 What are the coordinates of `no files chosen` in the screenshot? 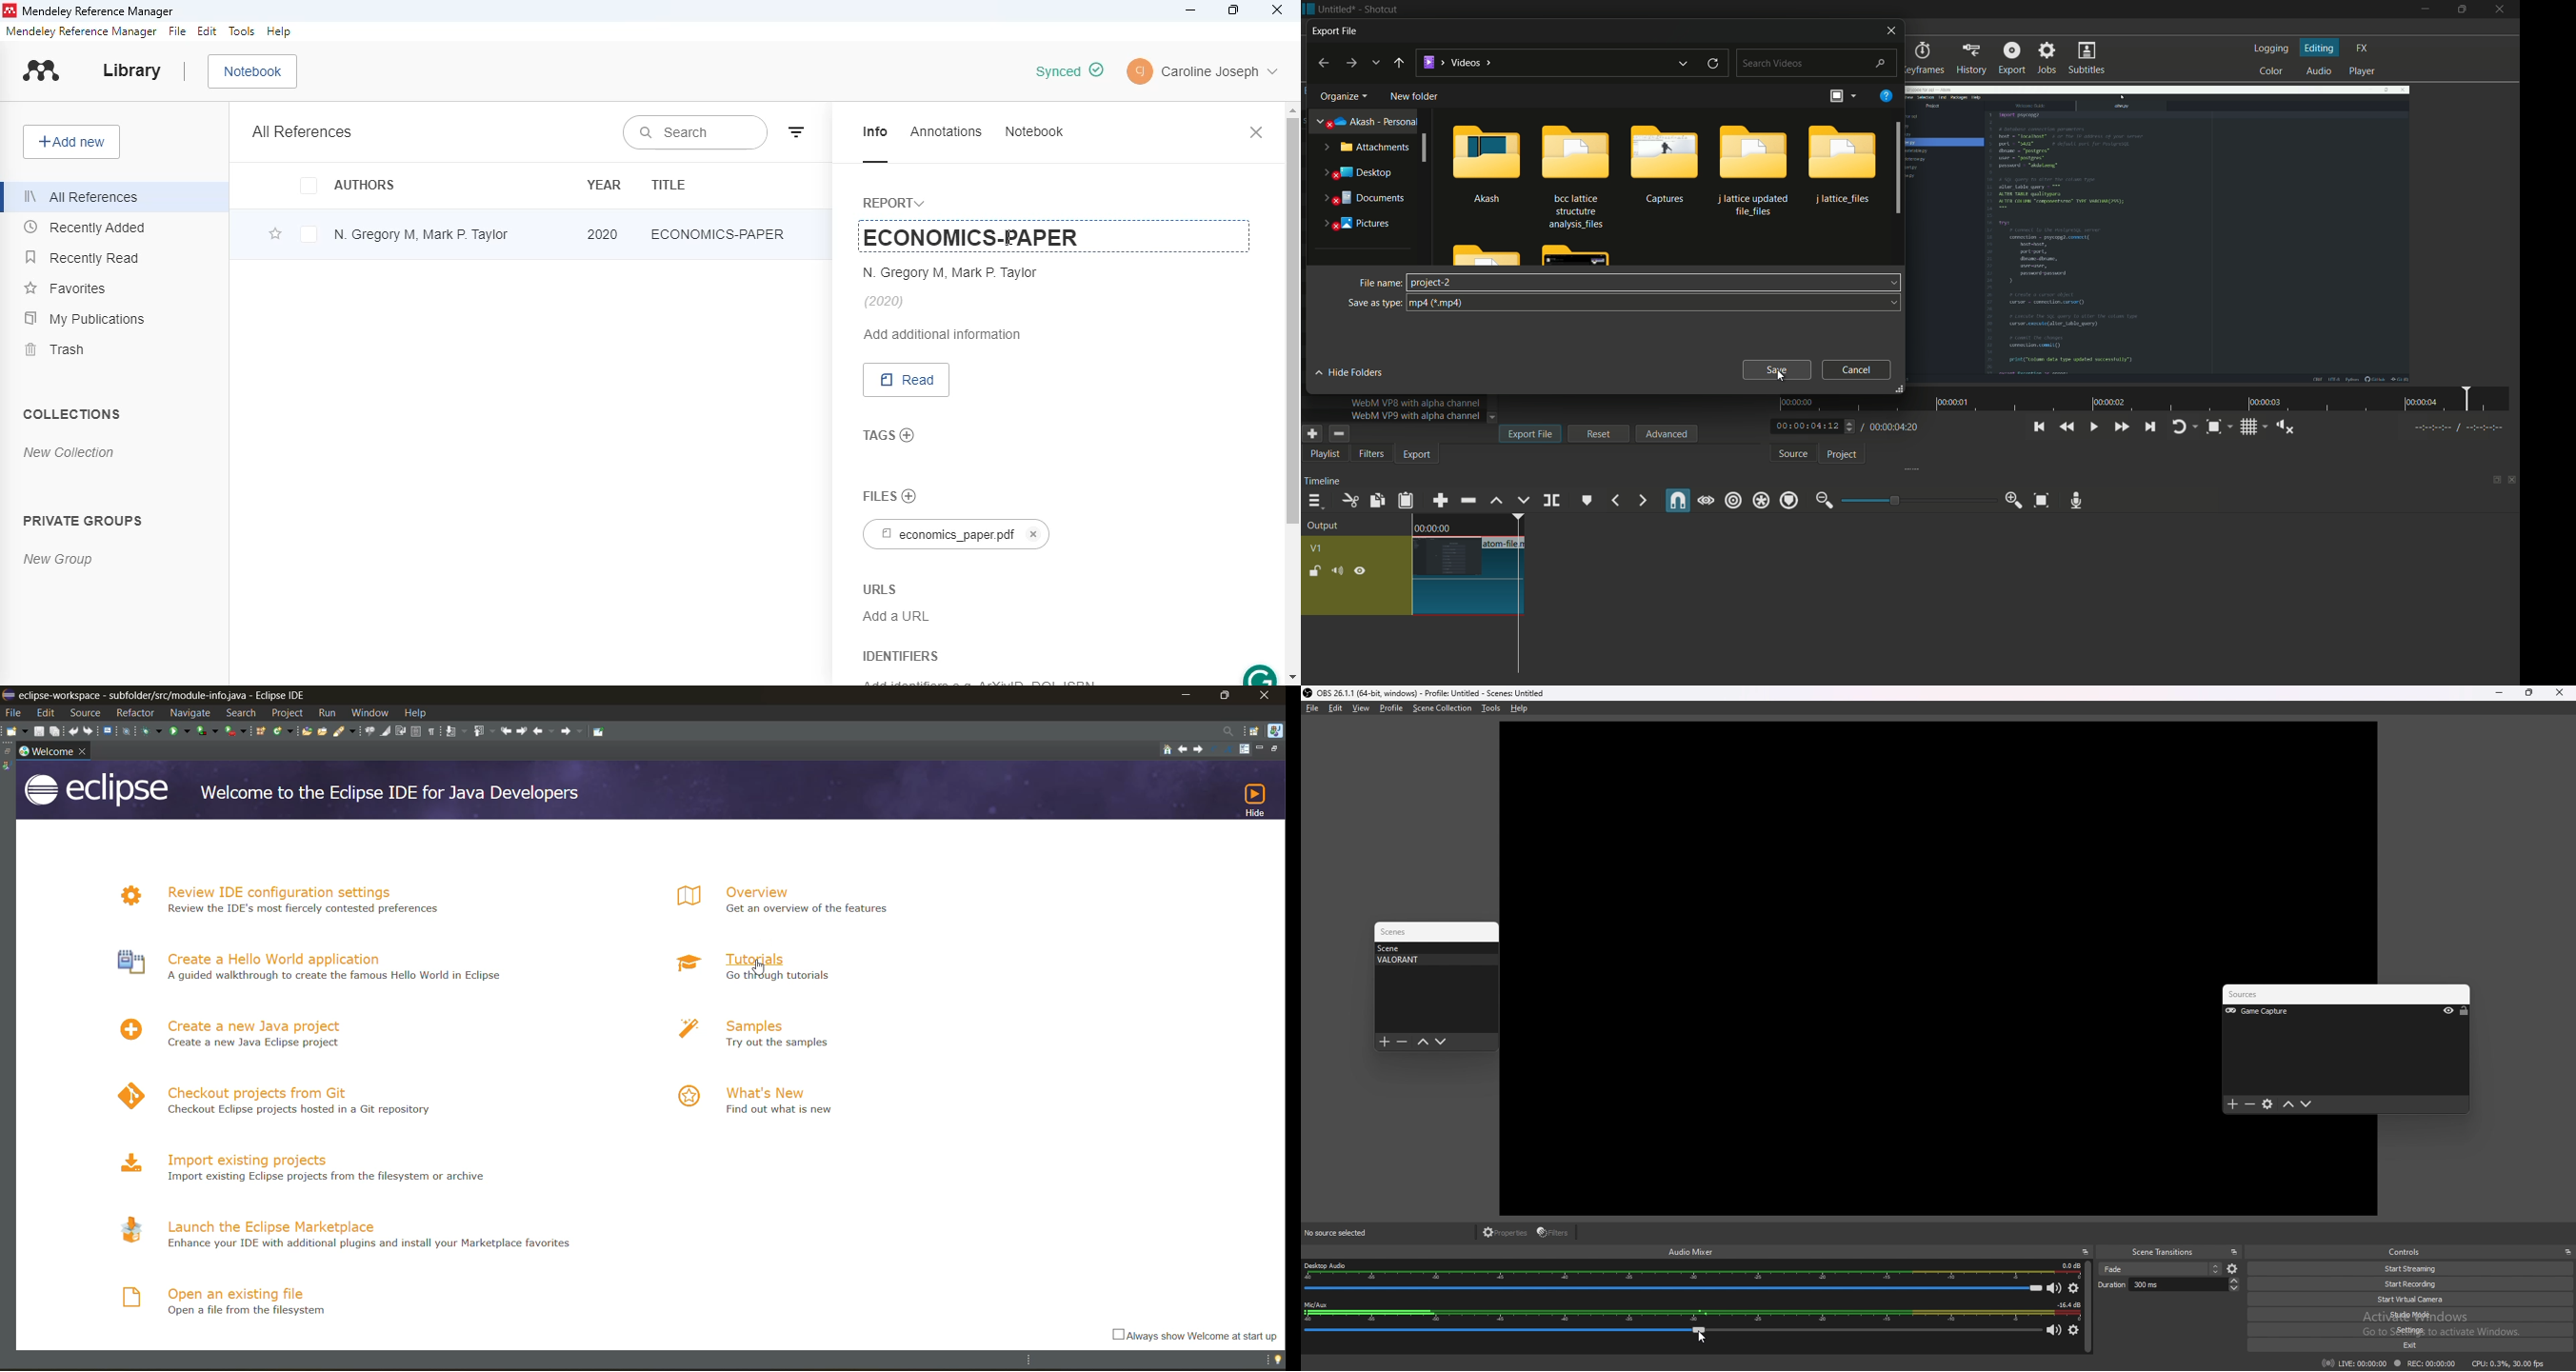 It's located at (909, 496).